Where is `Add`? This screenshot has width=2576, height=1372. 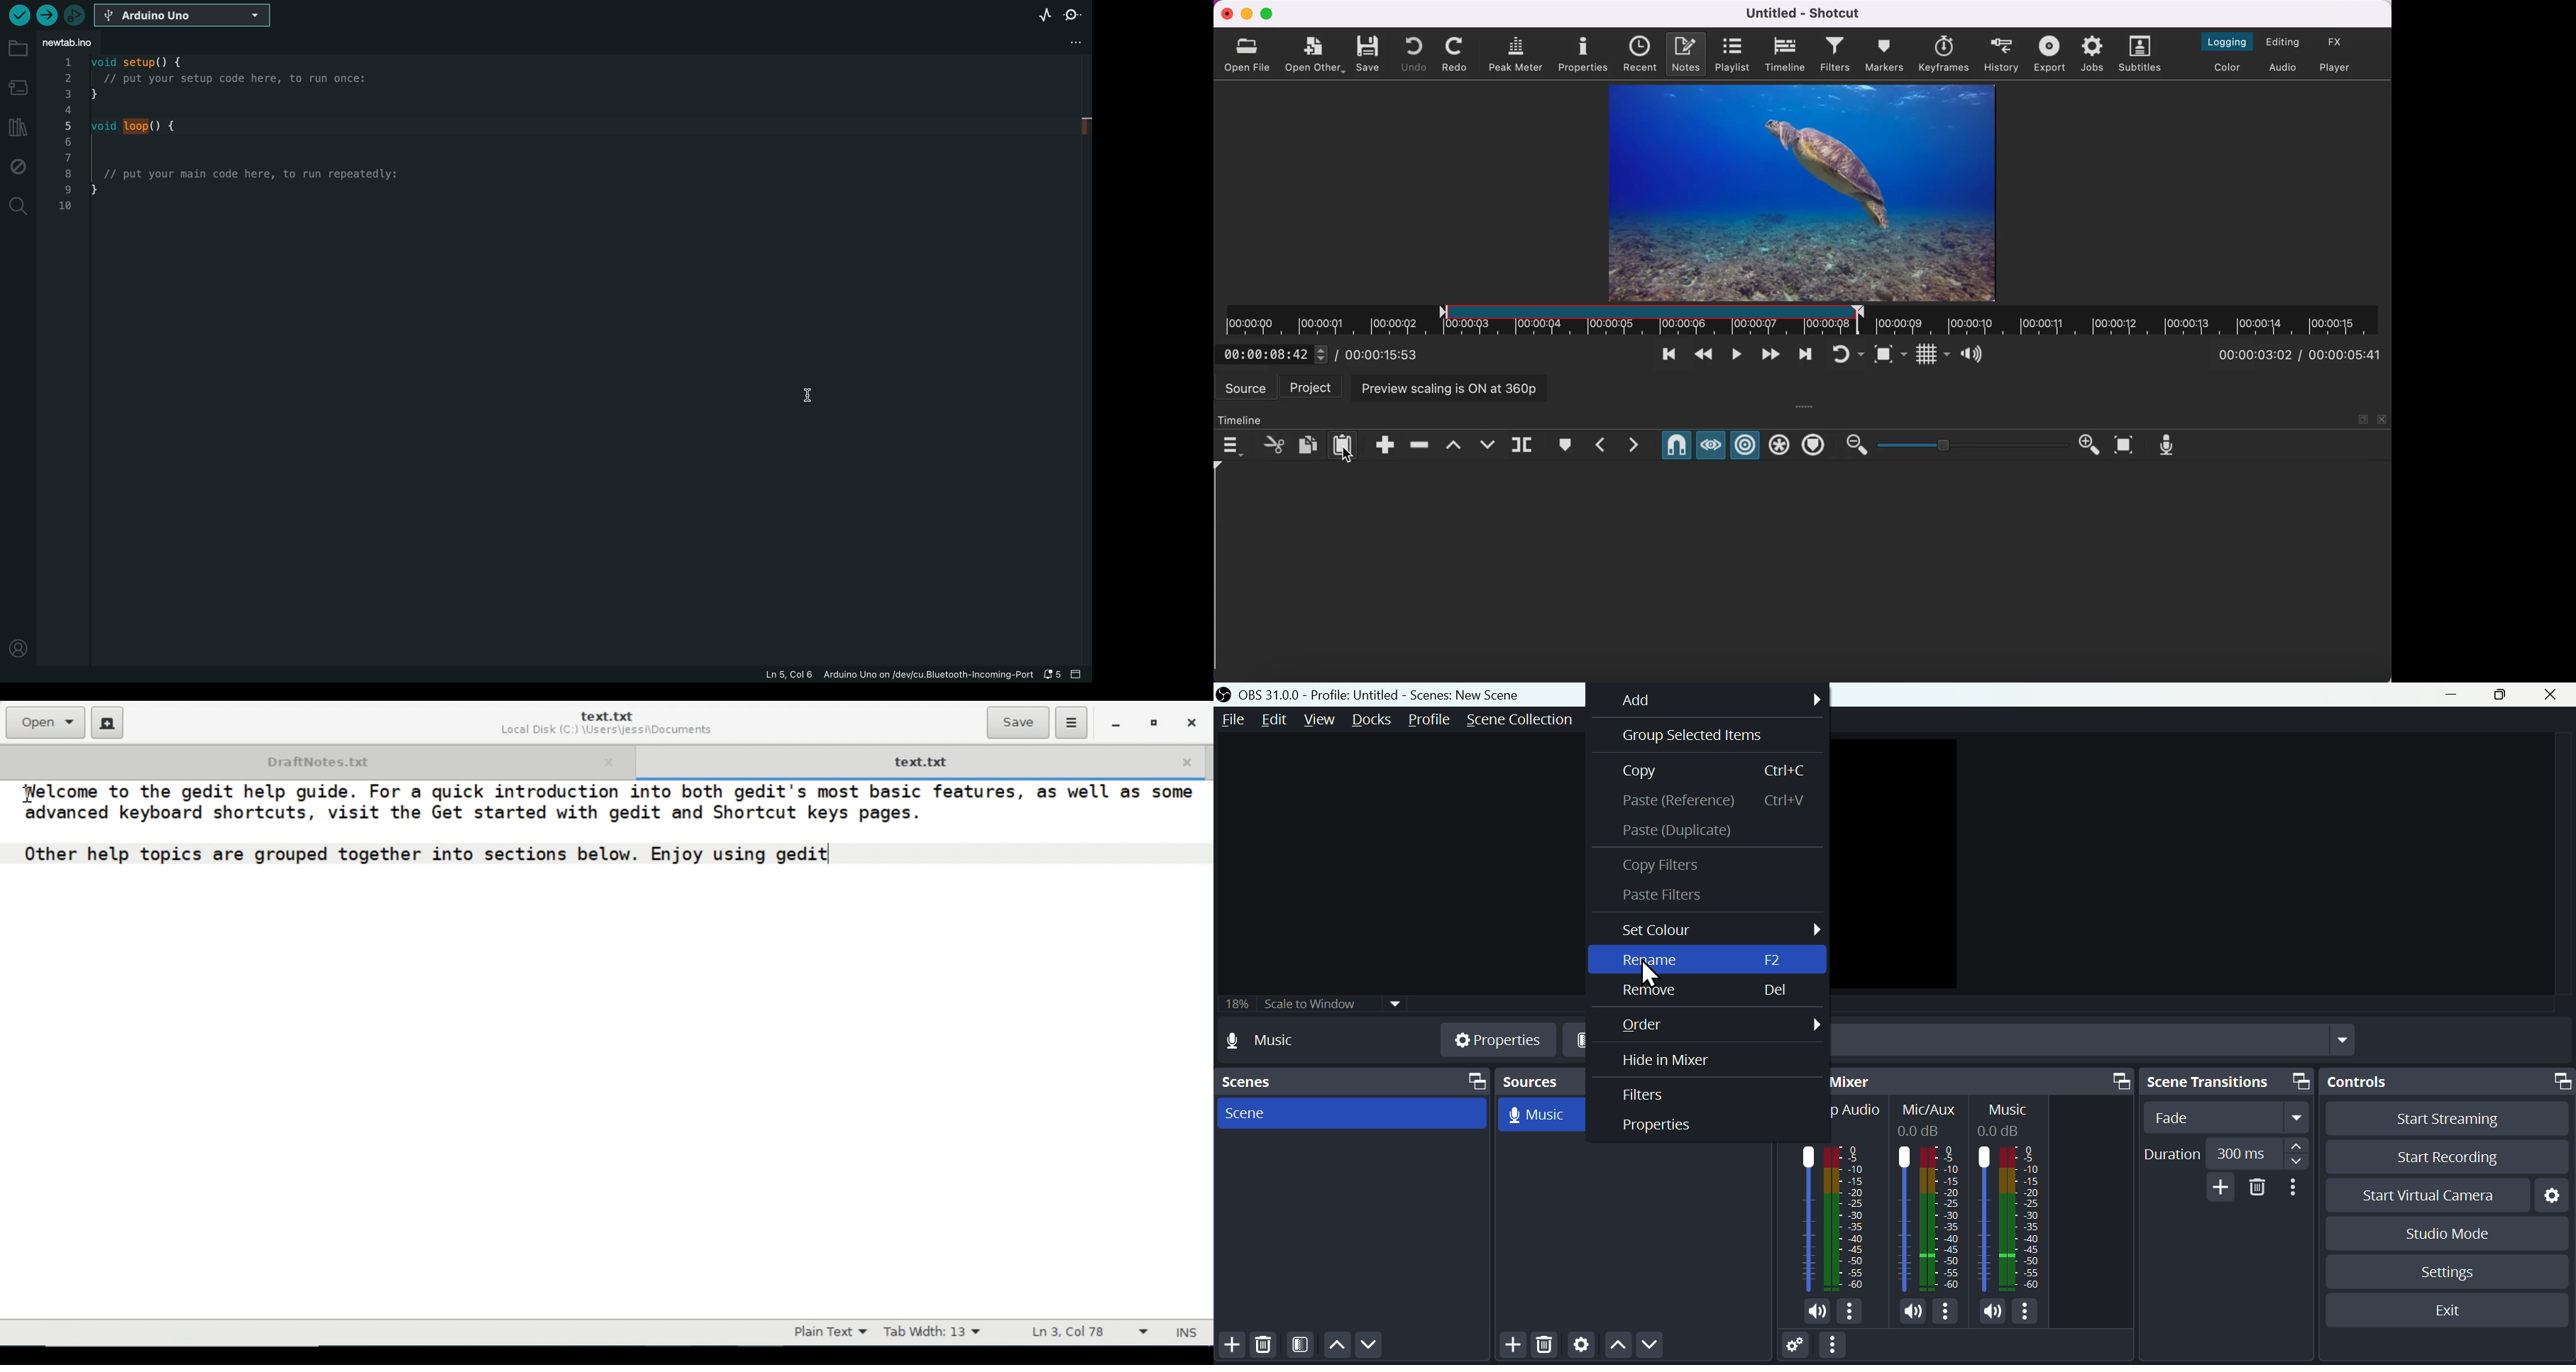 Add is located at coordinates (1512, 1347).